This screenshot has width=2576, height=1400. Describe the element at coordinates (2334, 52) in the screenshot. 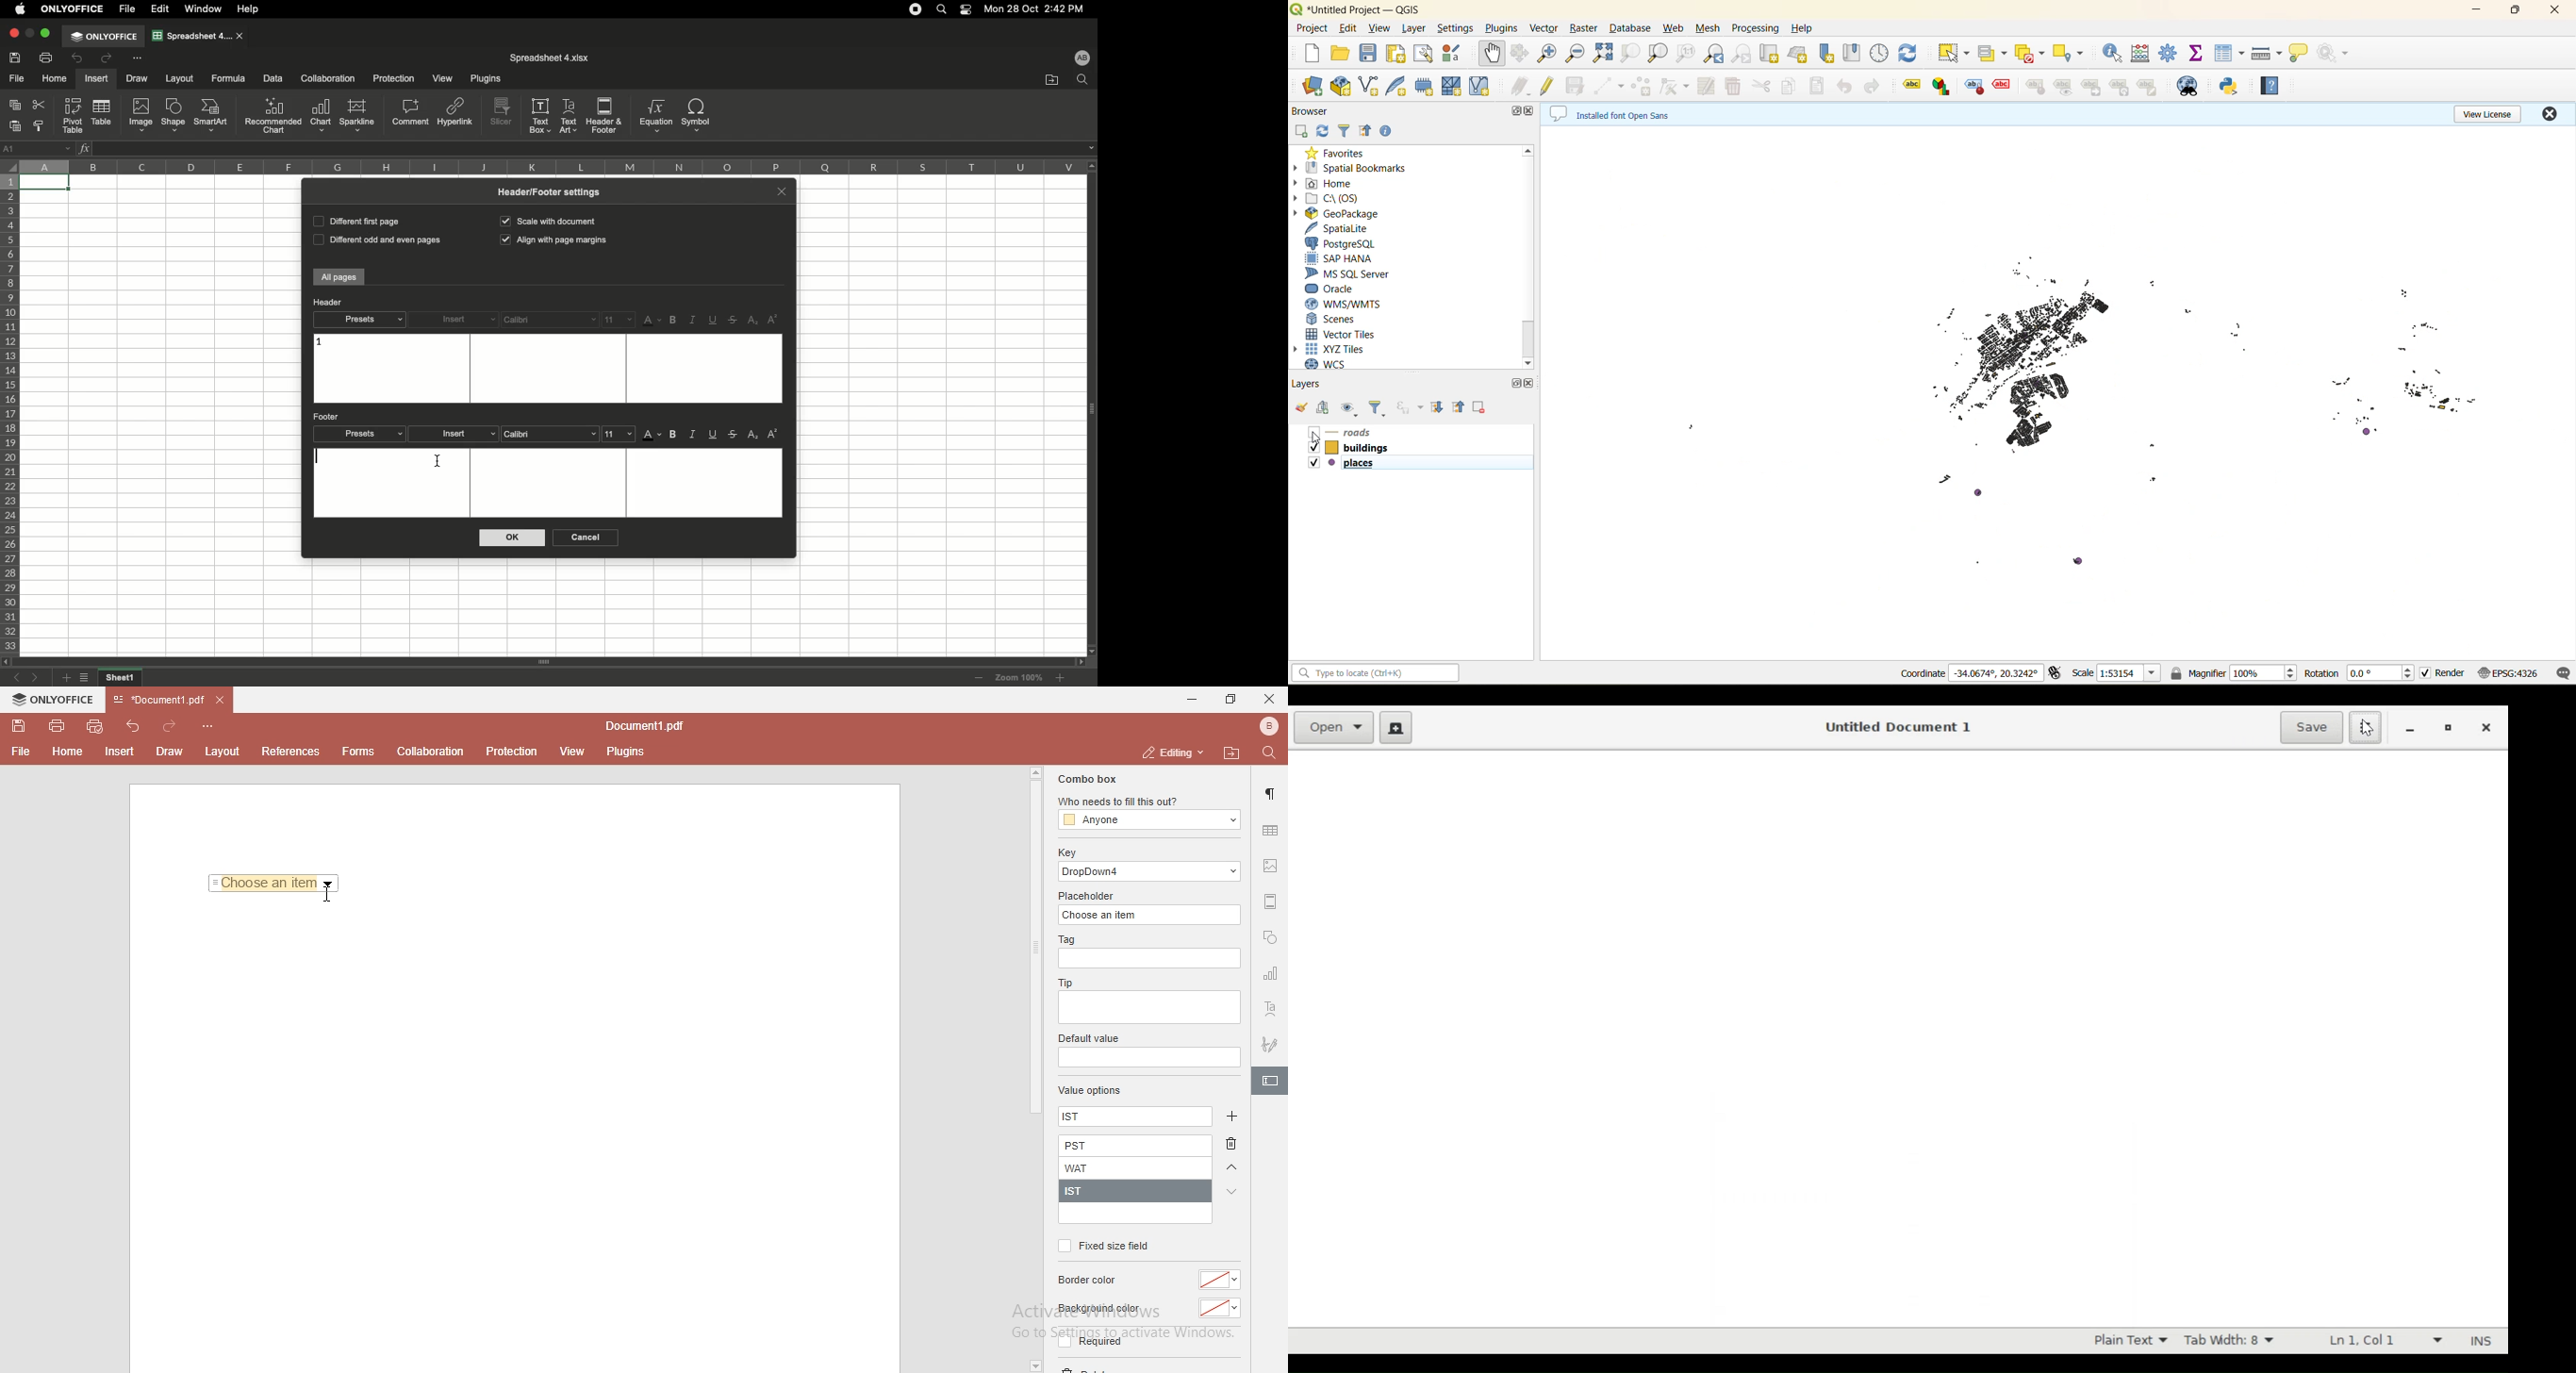

I see `no action` at that location.